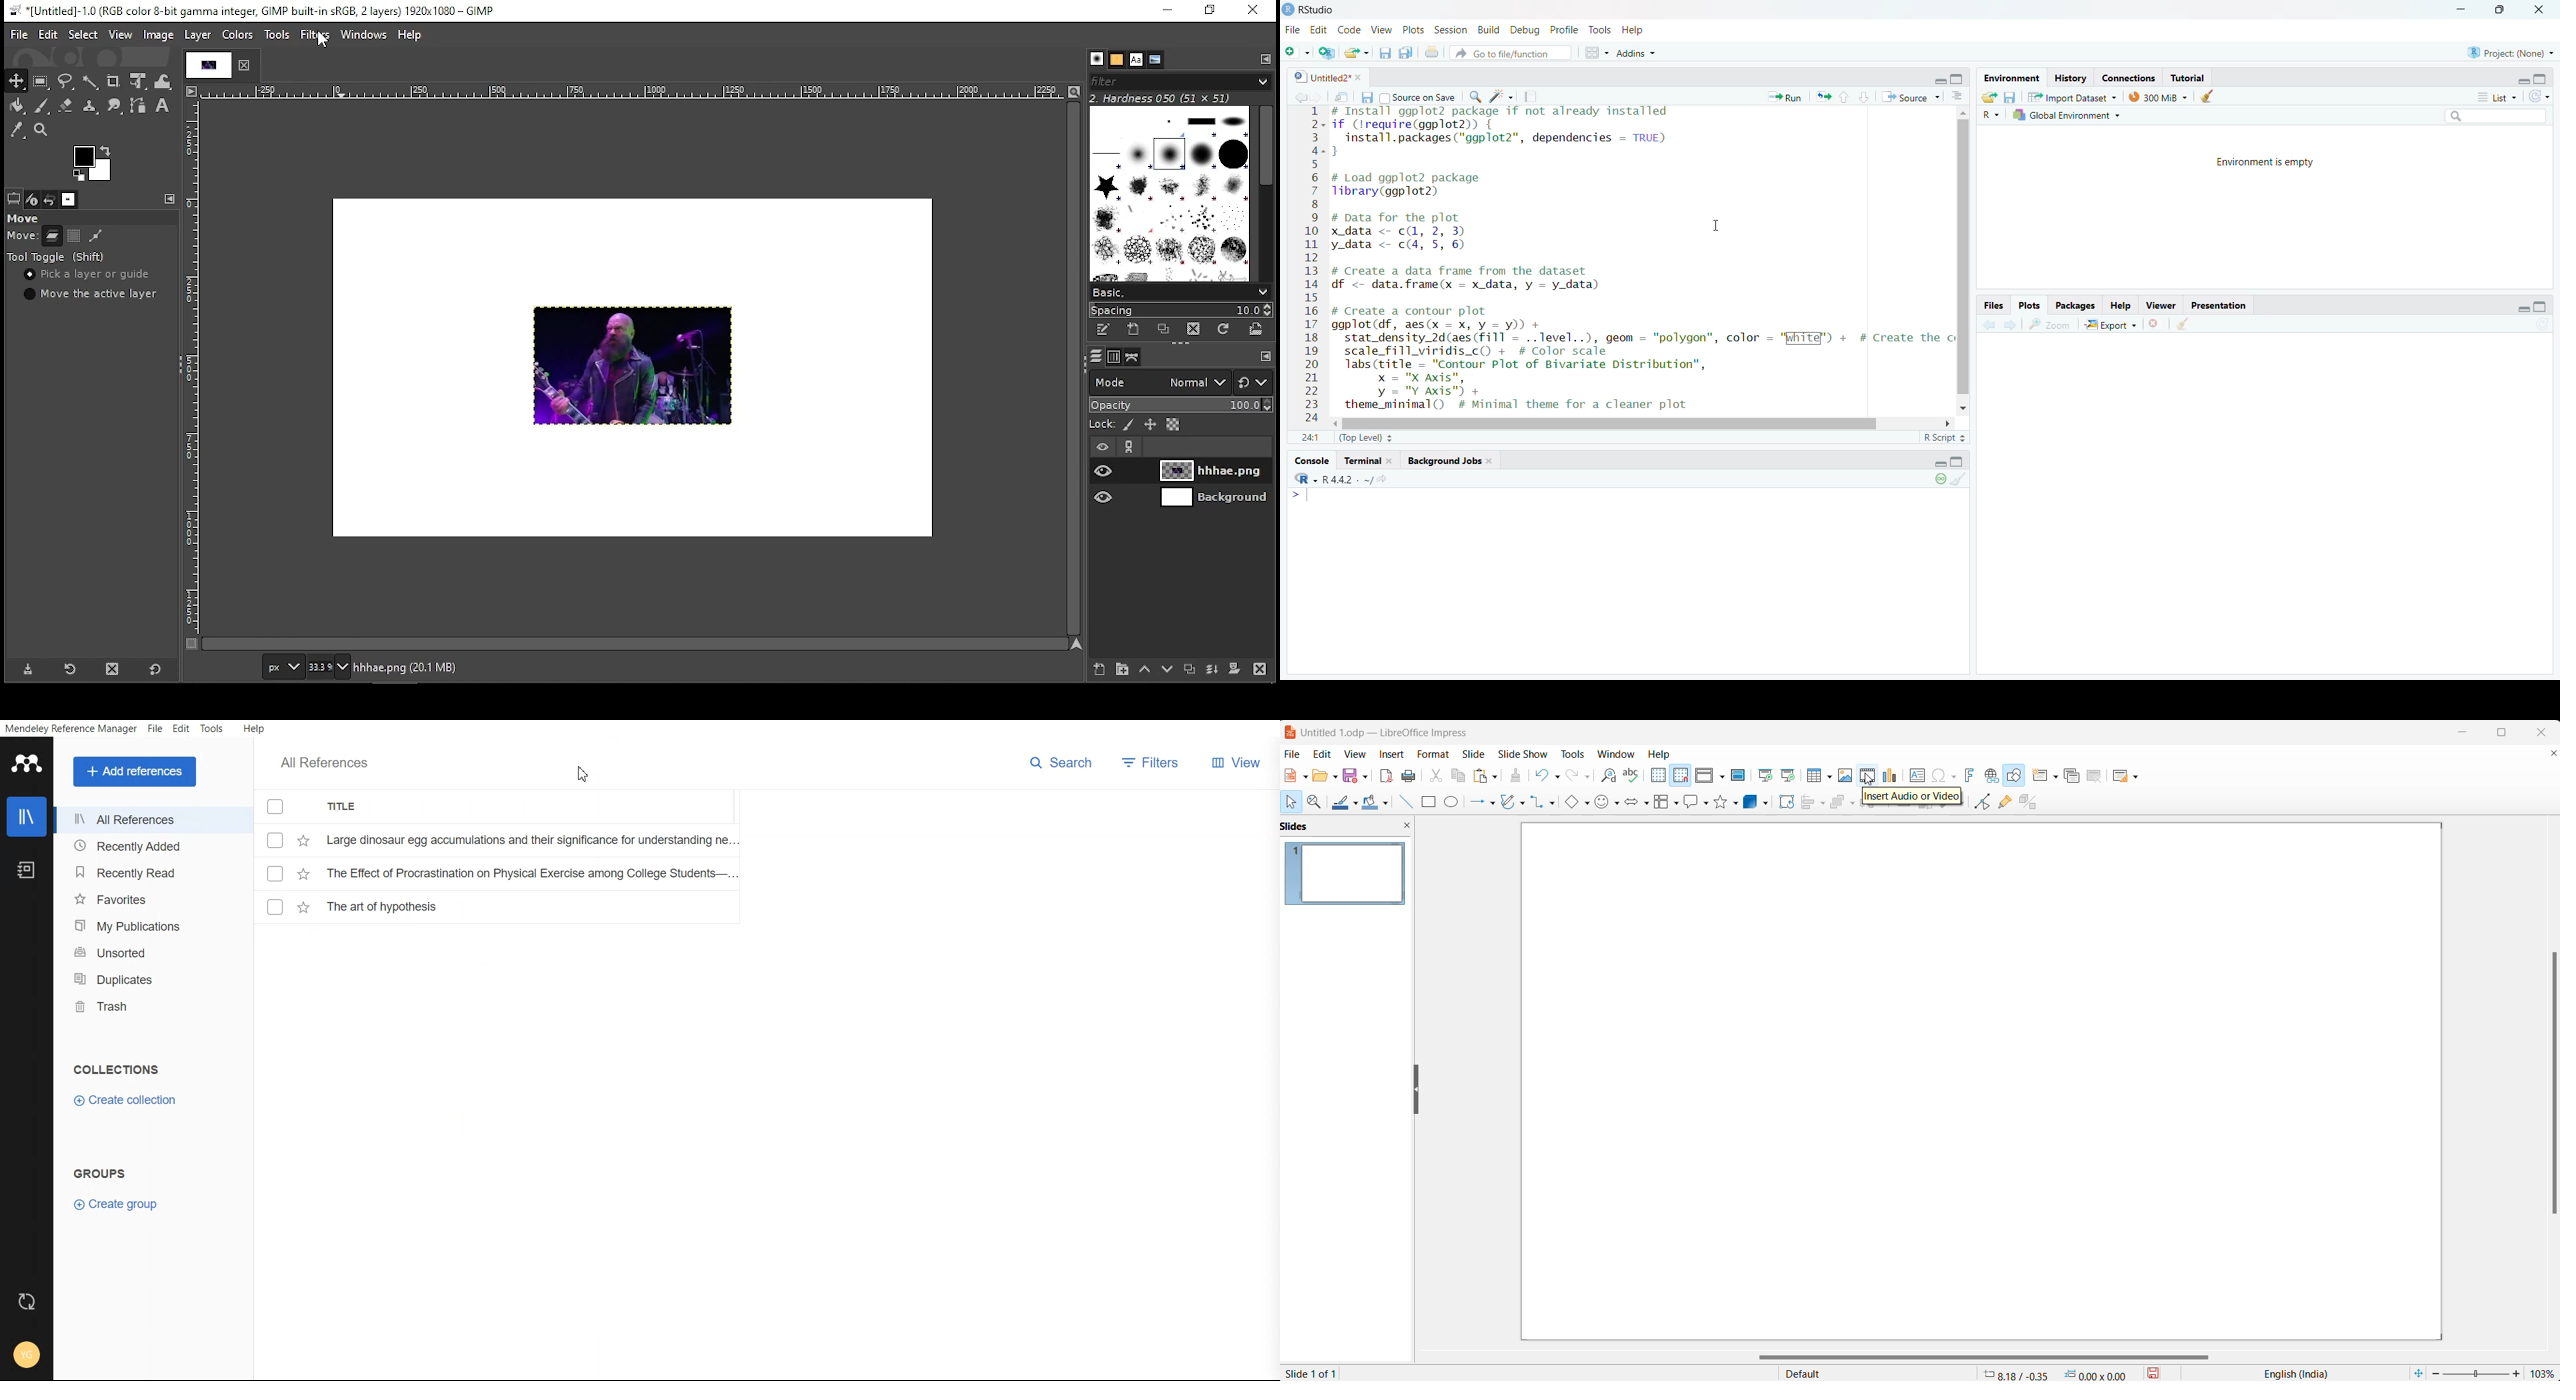 The height and width of the screenshot is (1400, 2576). Describe the element at coordinates (1508, 803) in the screenshot. I see `curve and polygons` at that location.